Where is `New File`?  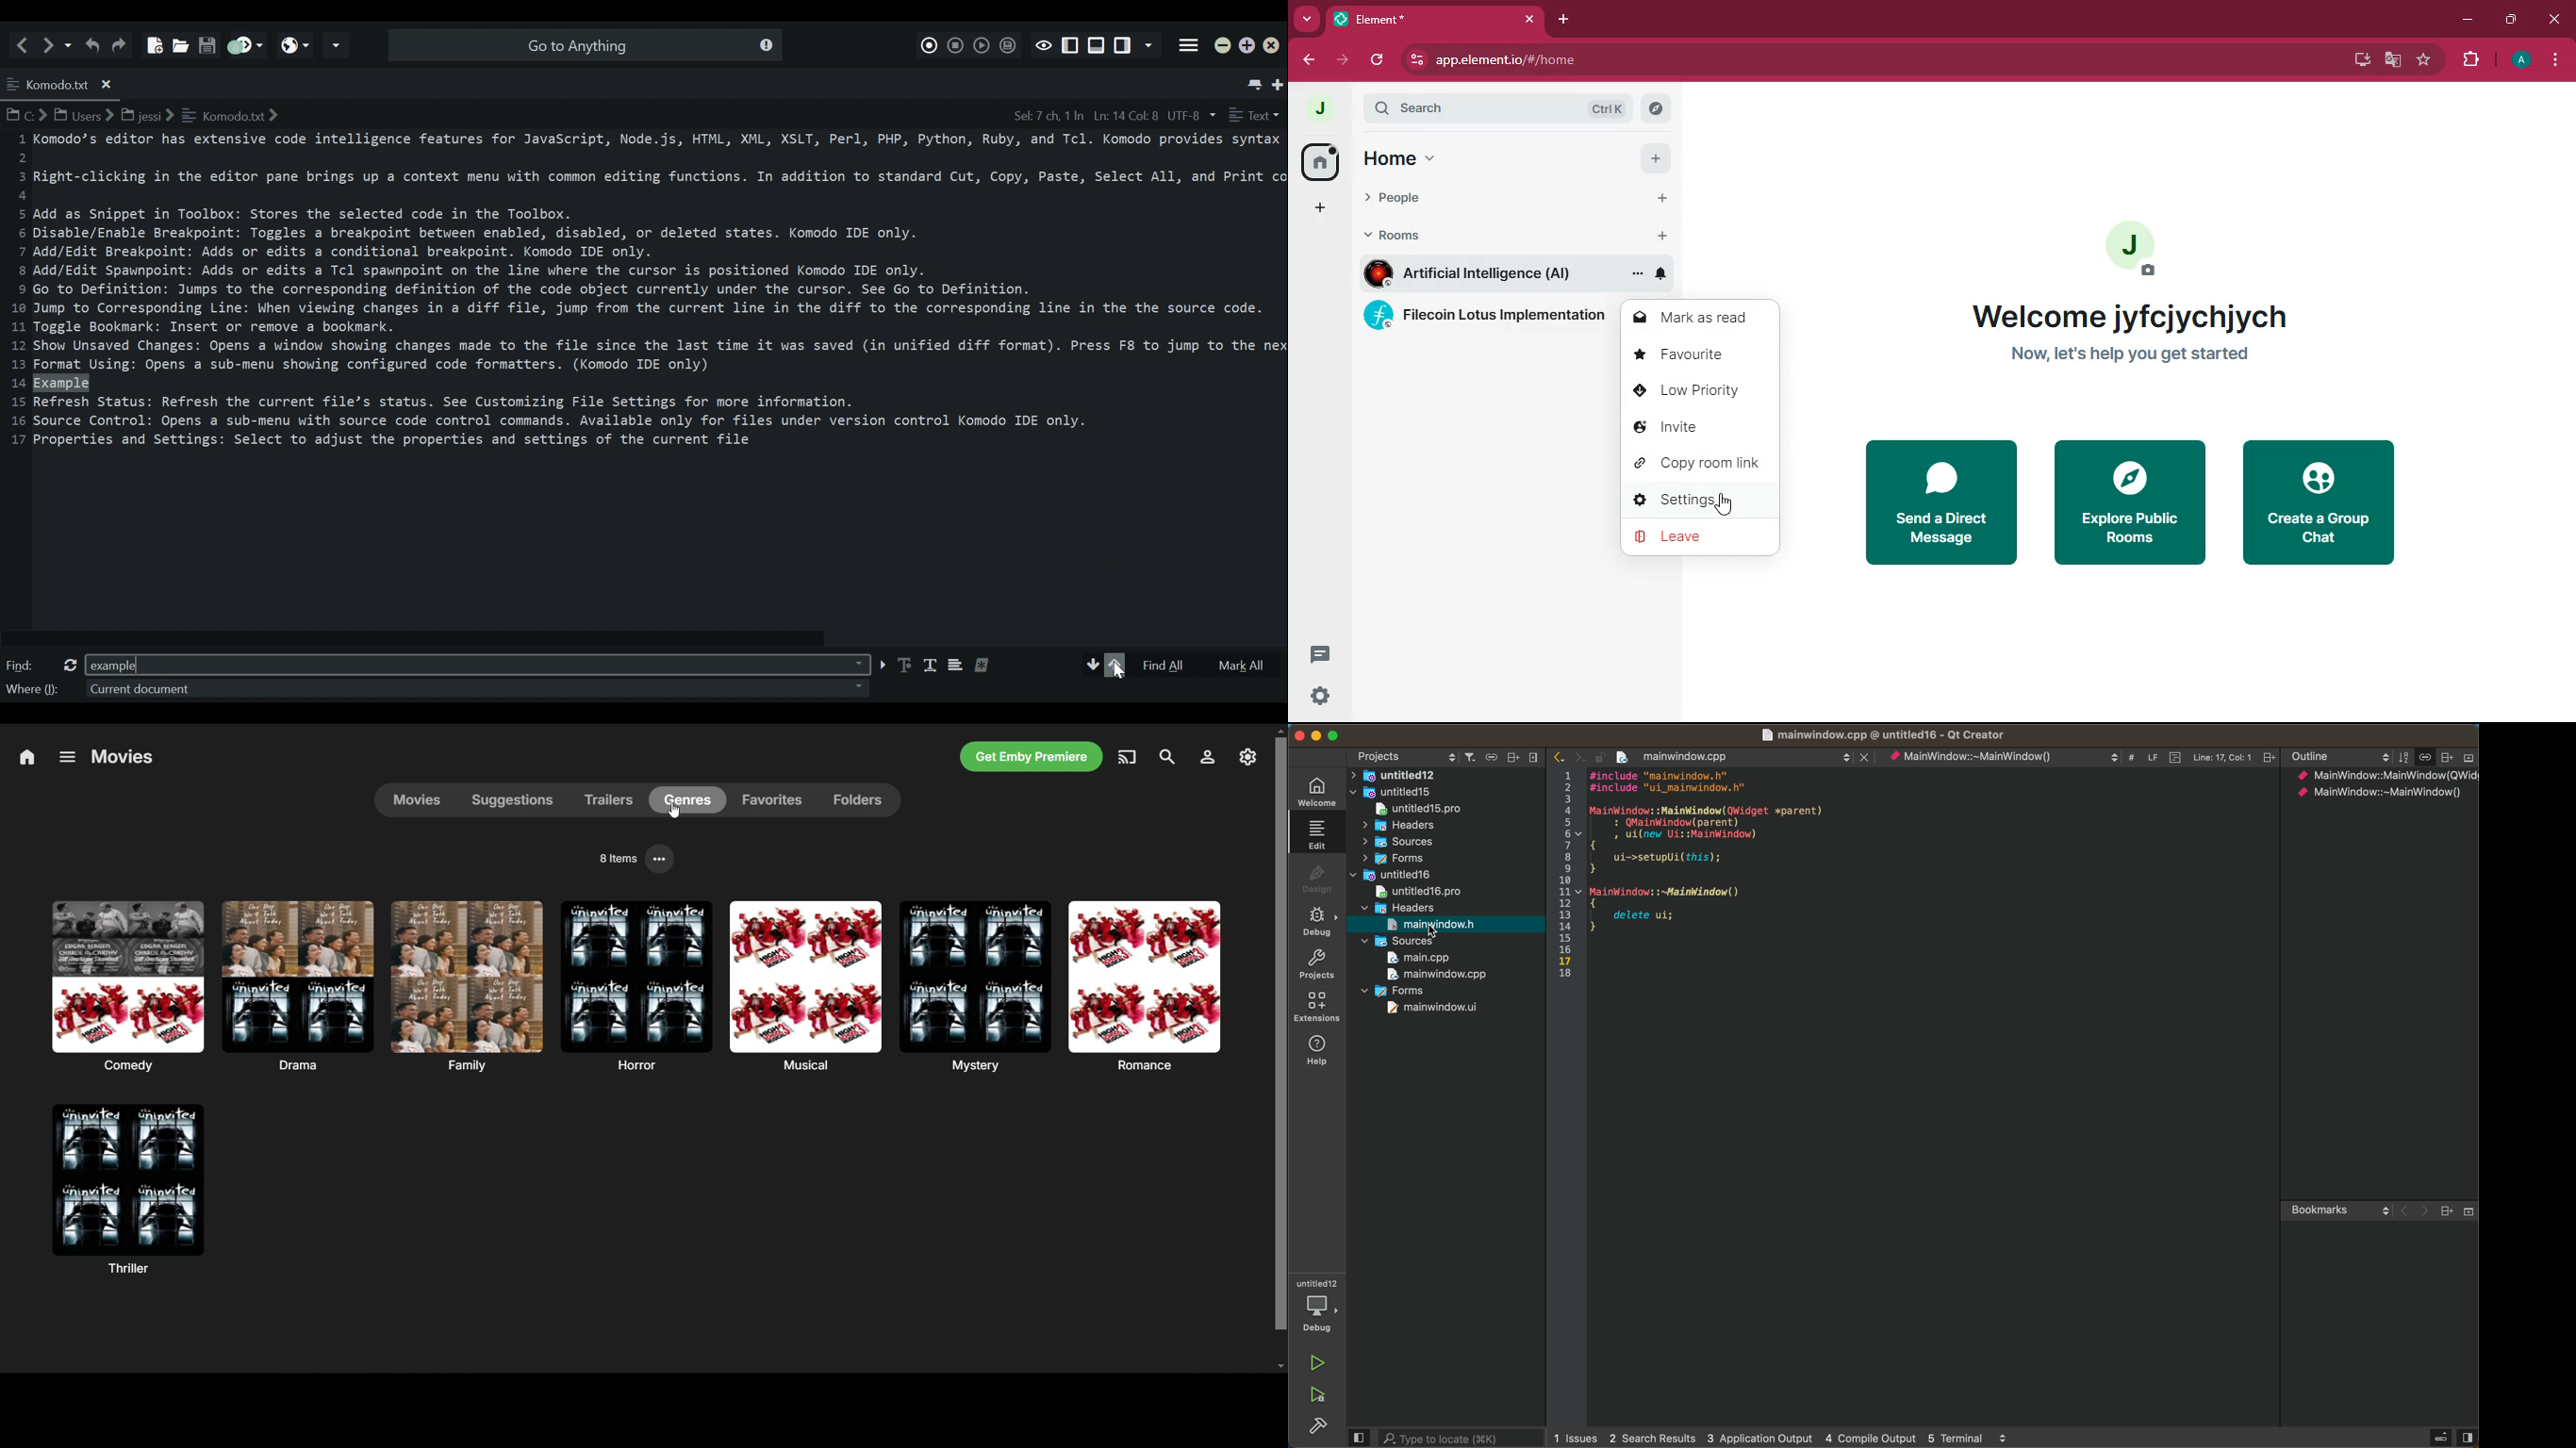 New File is located at coordinates (152, 40).